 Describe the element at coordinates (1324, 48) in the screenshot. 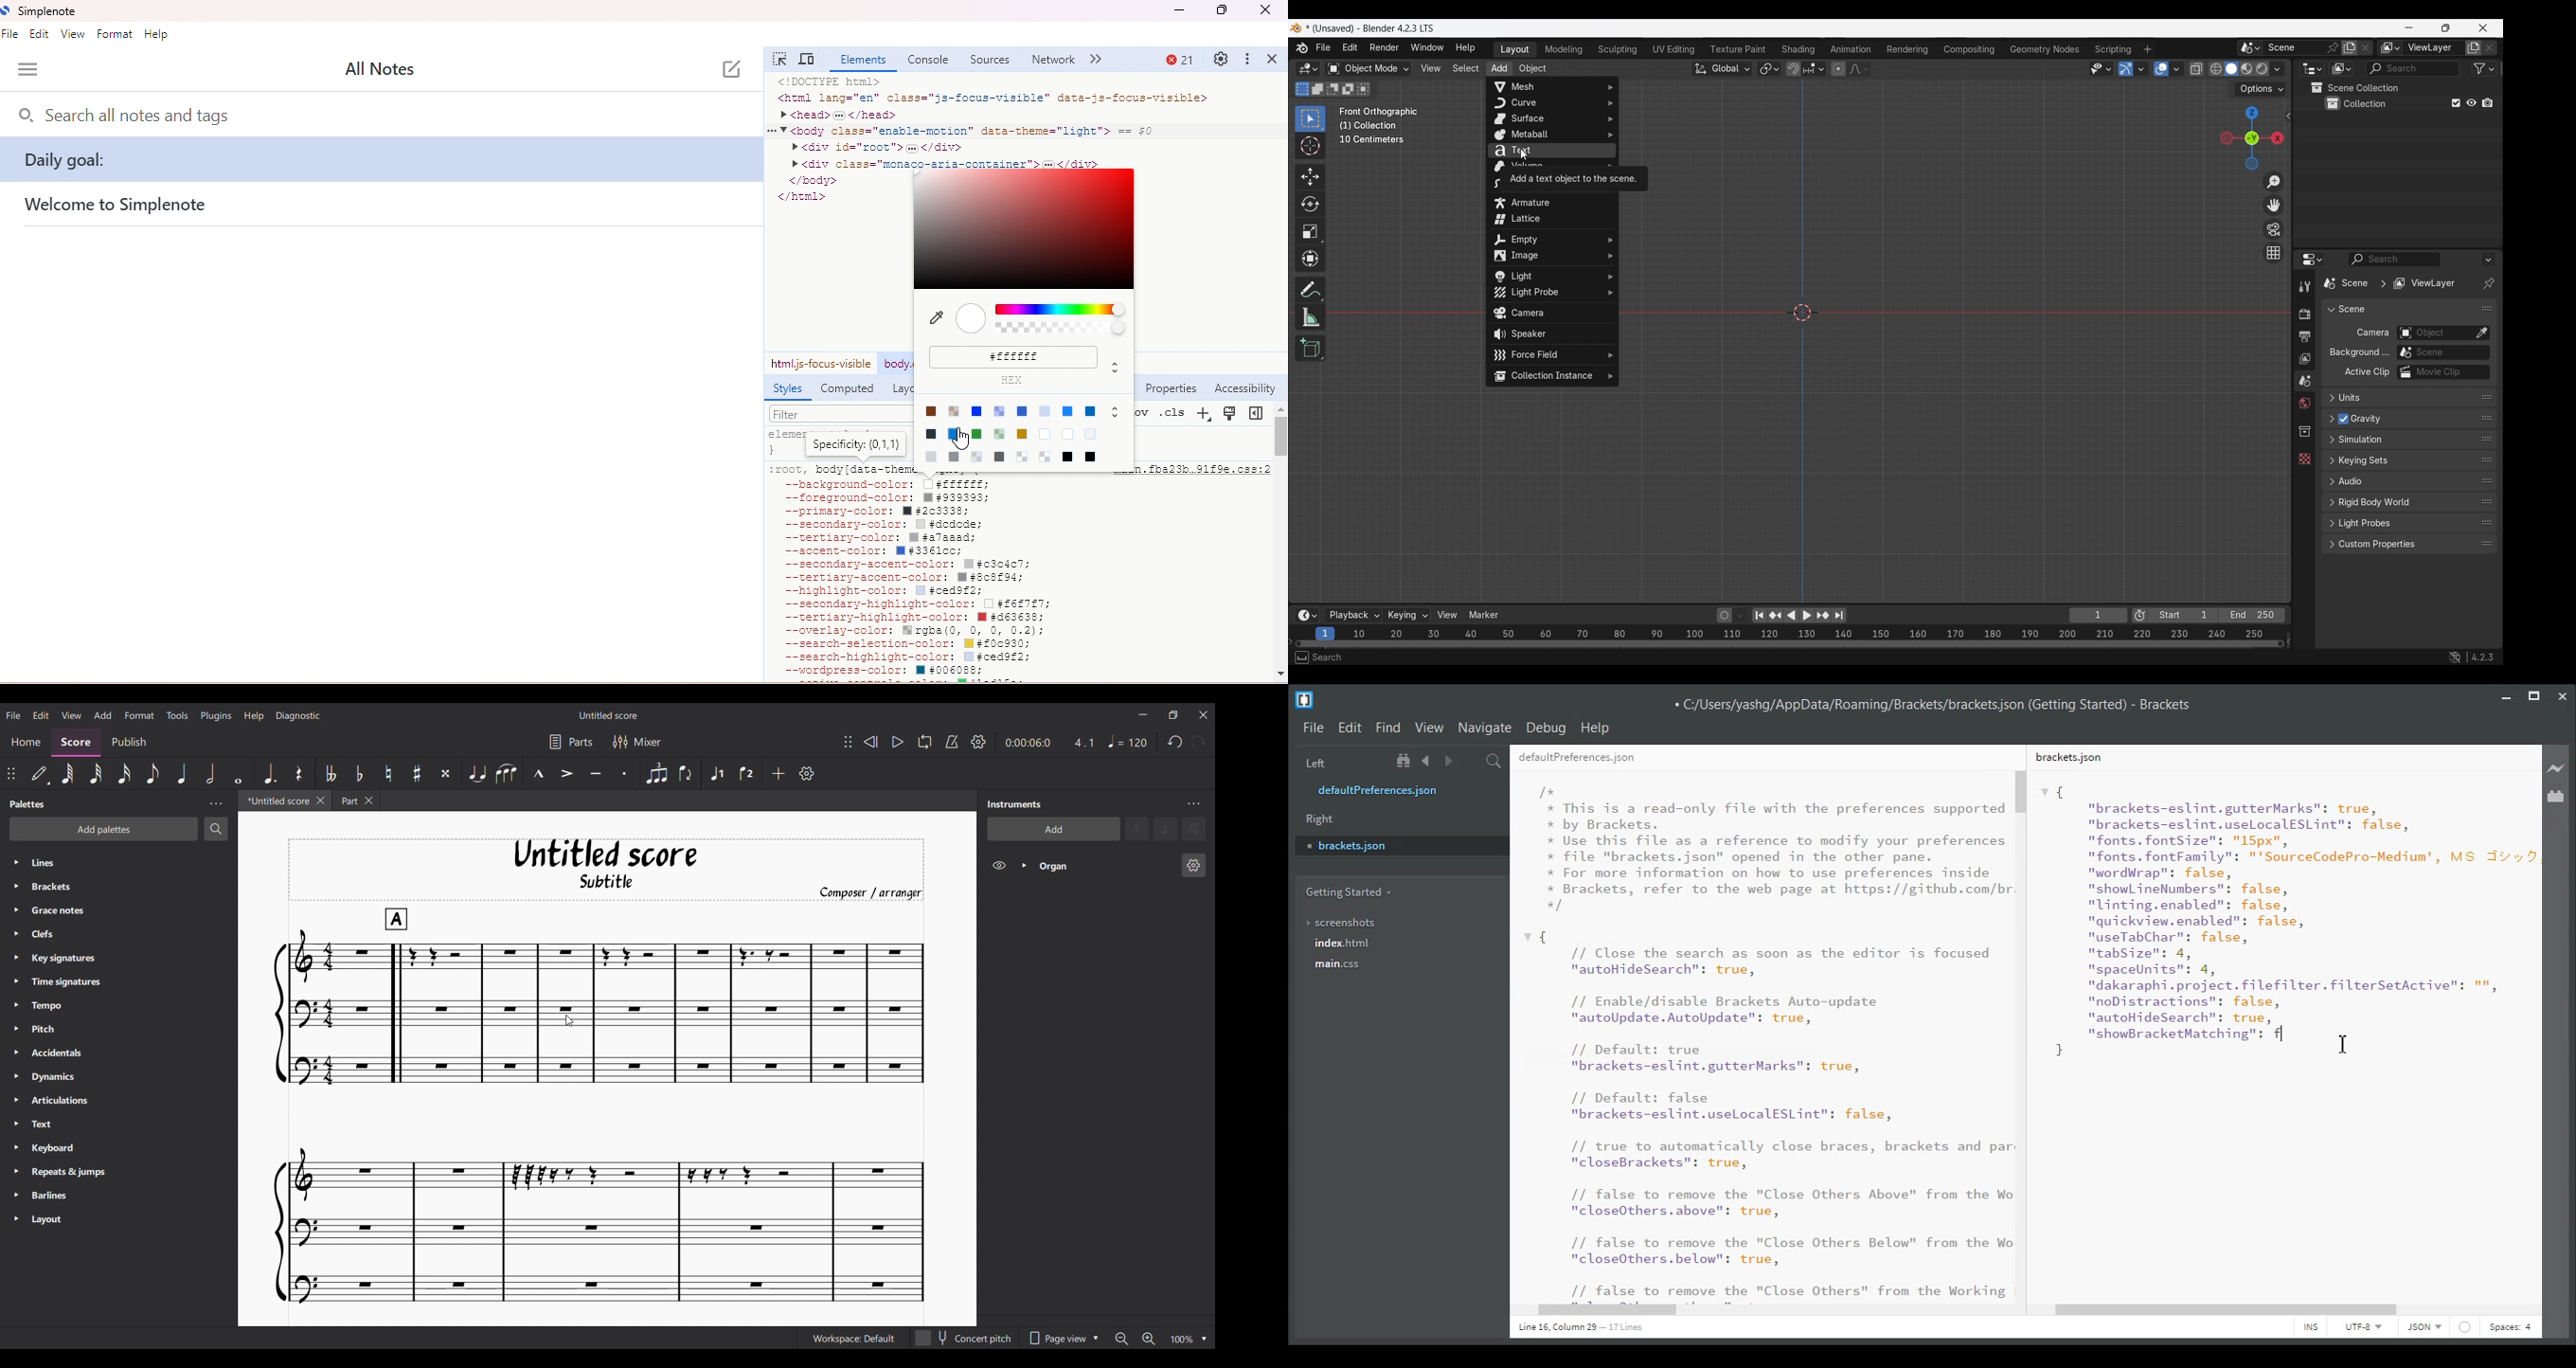

I see `File menu` at that location.